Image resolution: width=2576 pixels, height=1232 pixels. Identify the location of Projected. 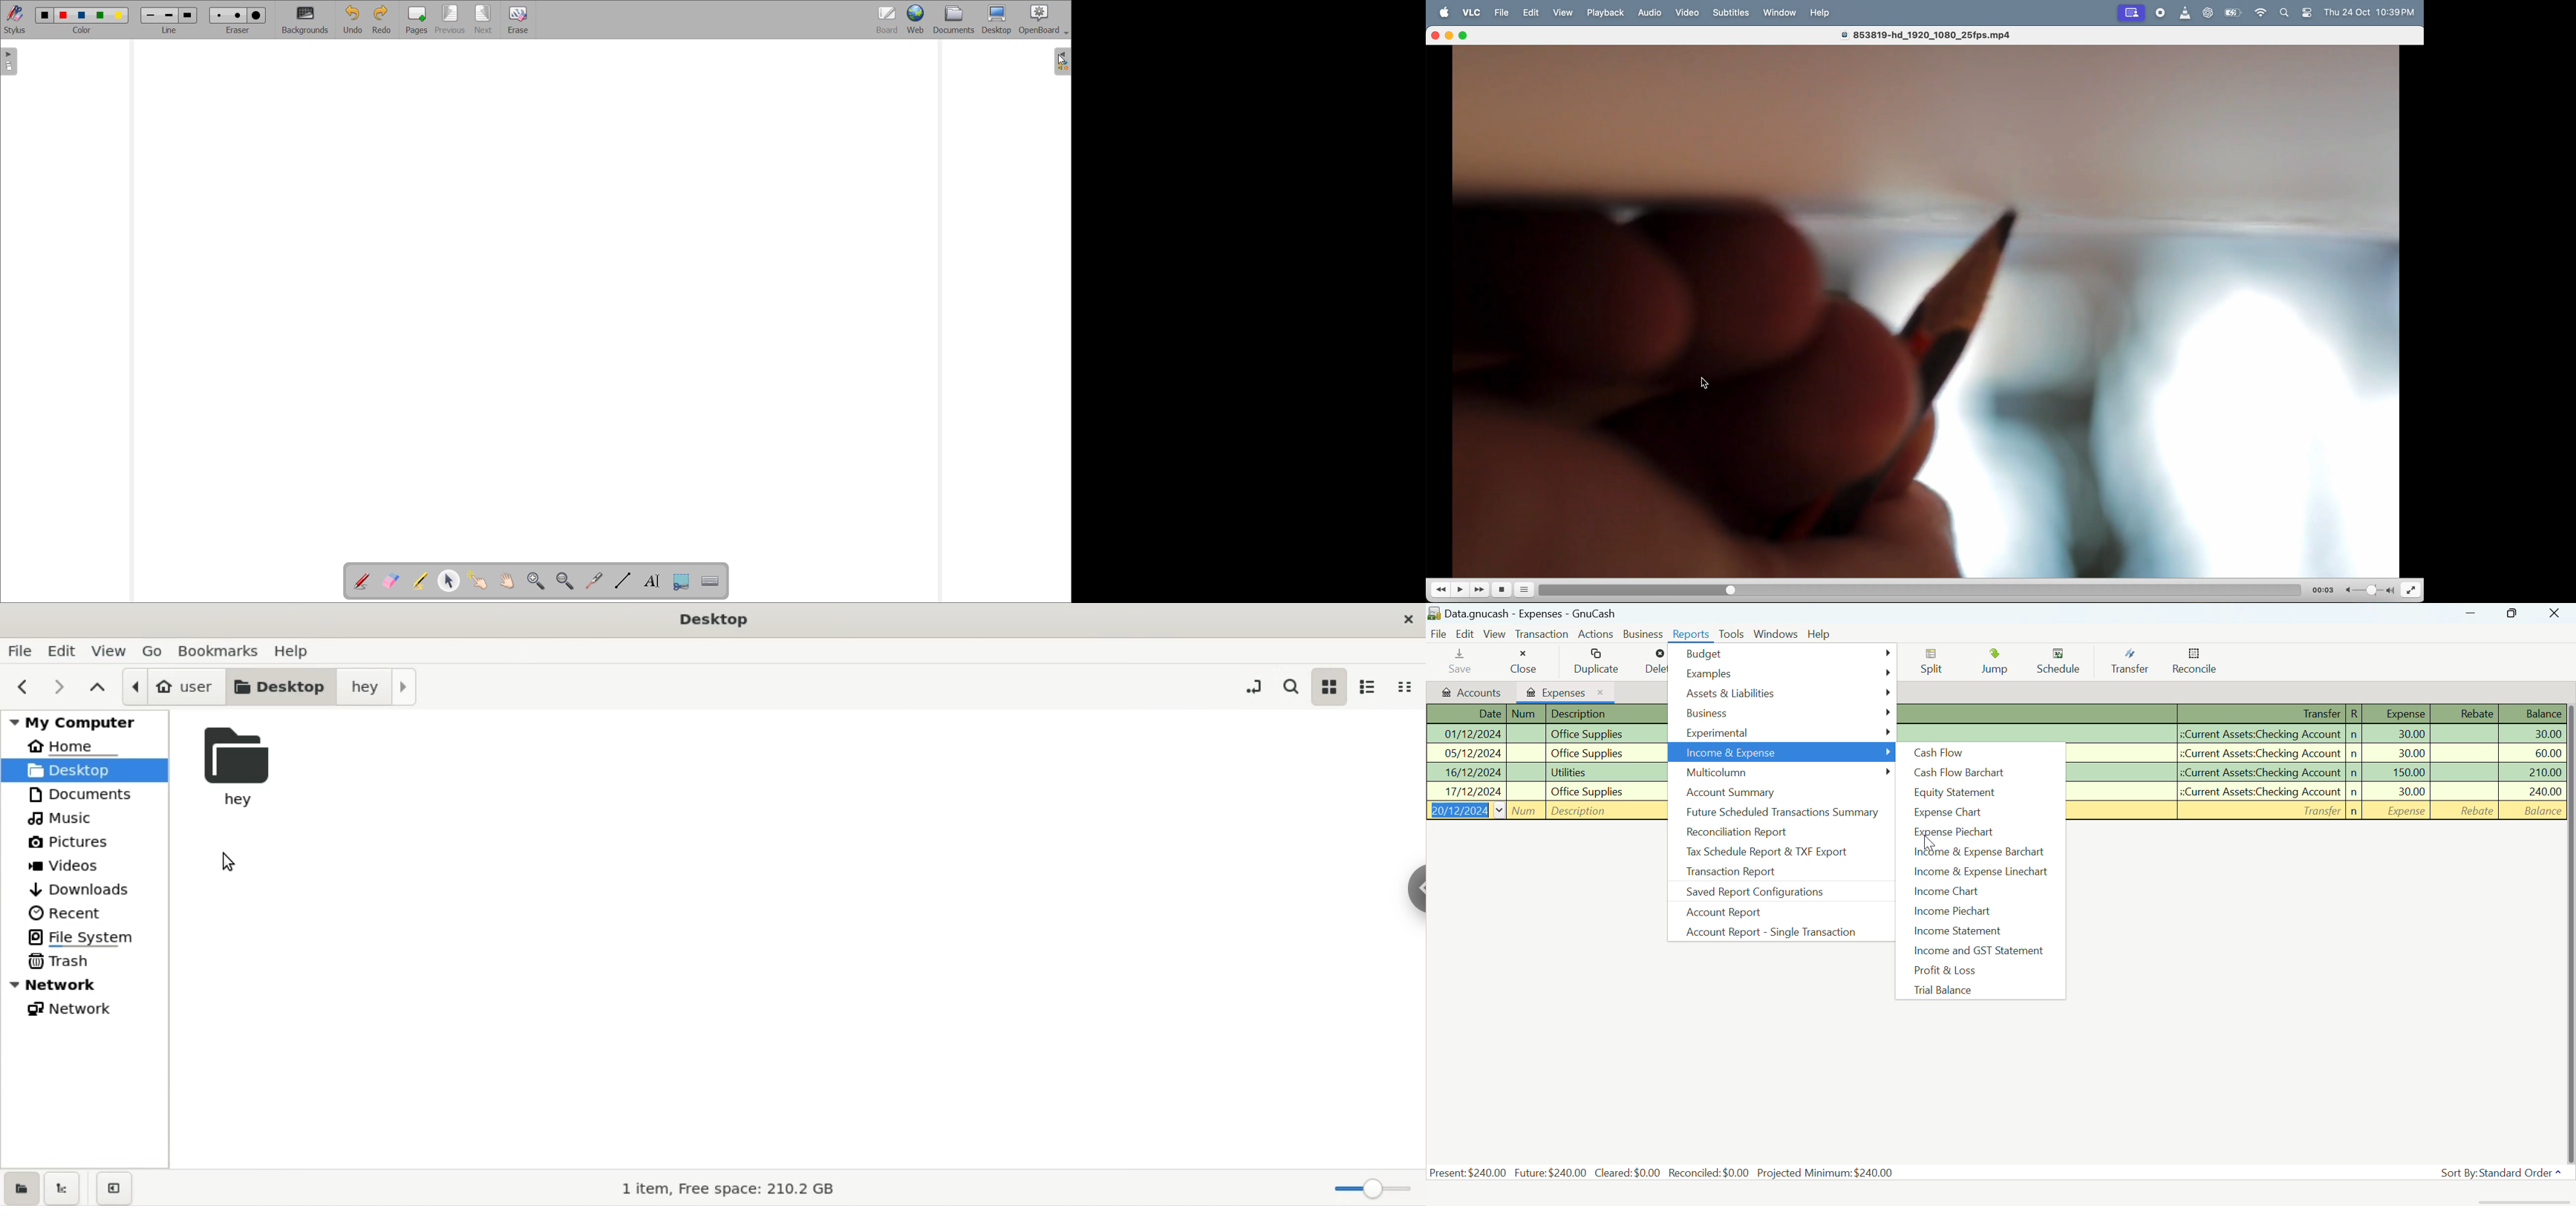
(1826, 1172).